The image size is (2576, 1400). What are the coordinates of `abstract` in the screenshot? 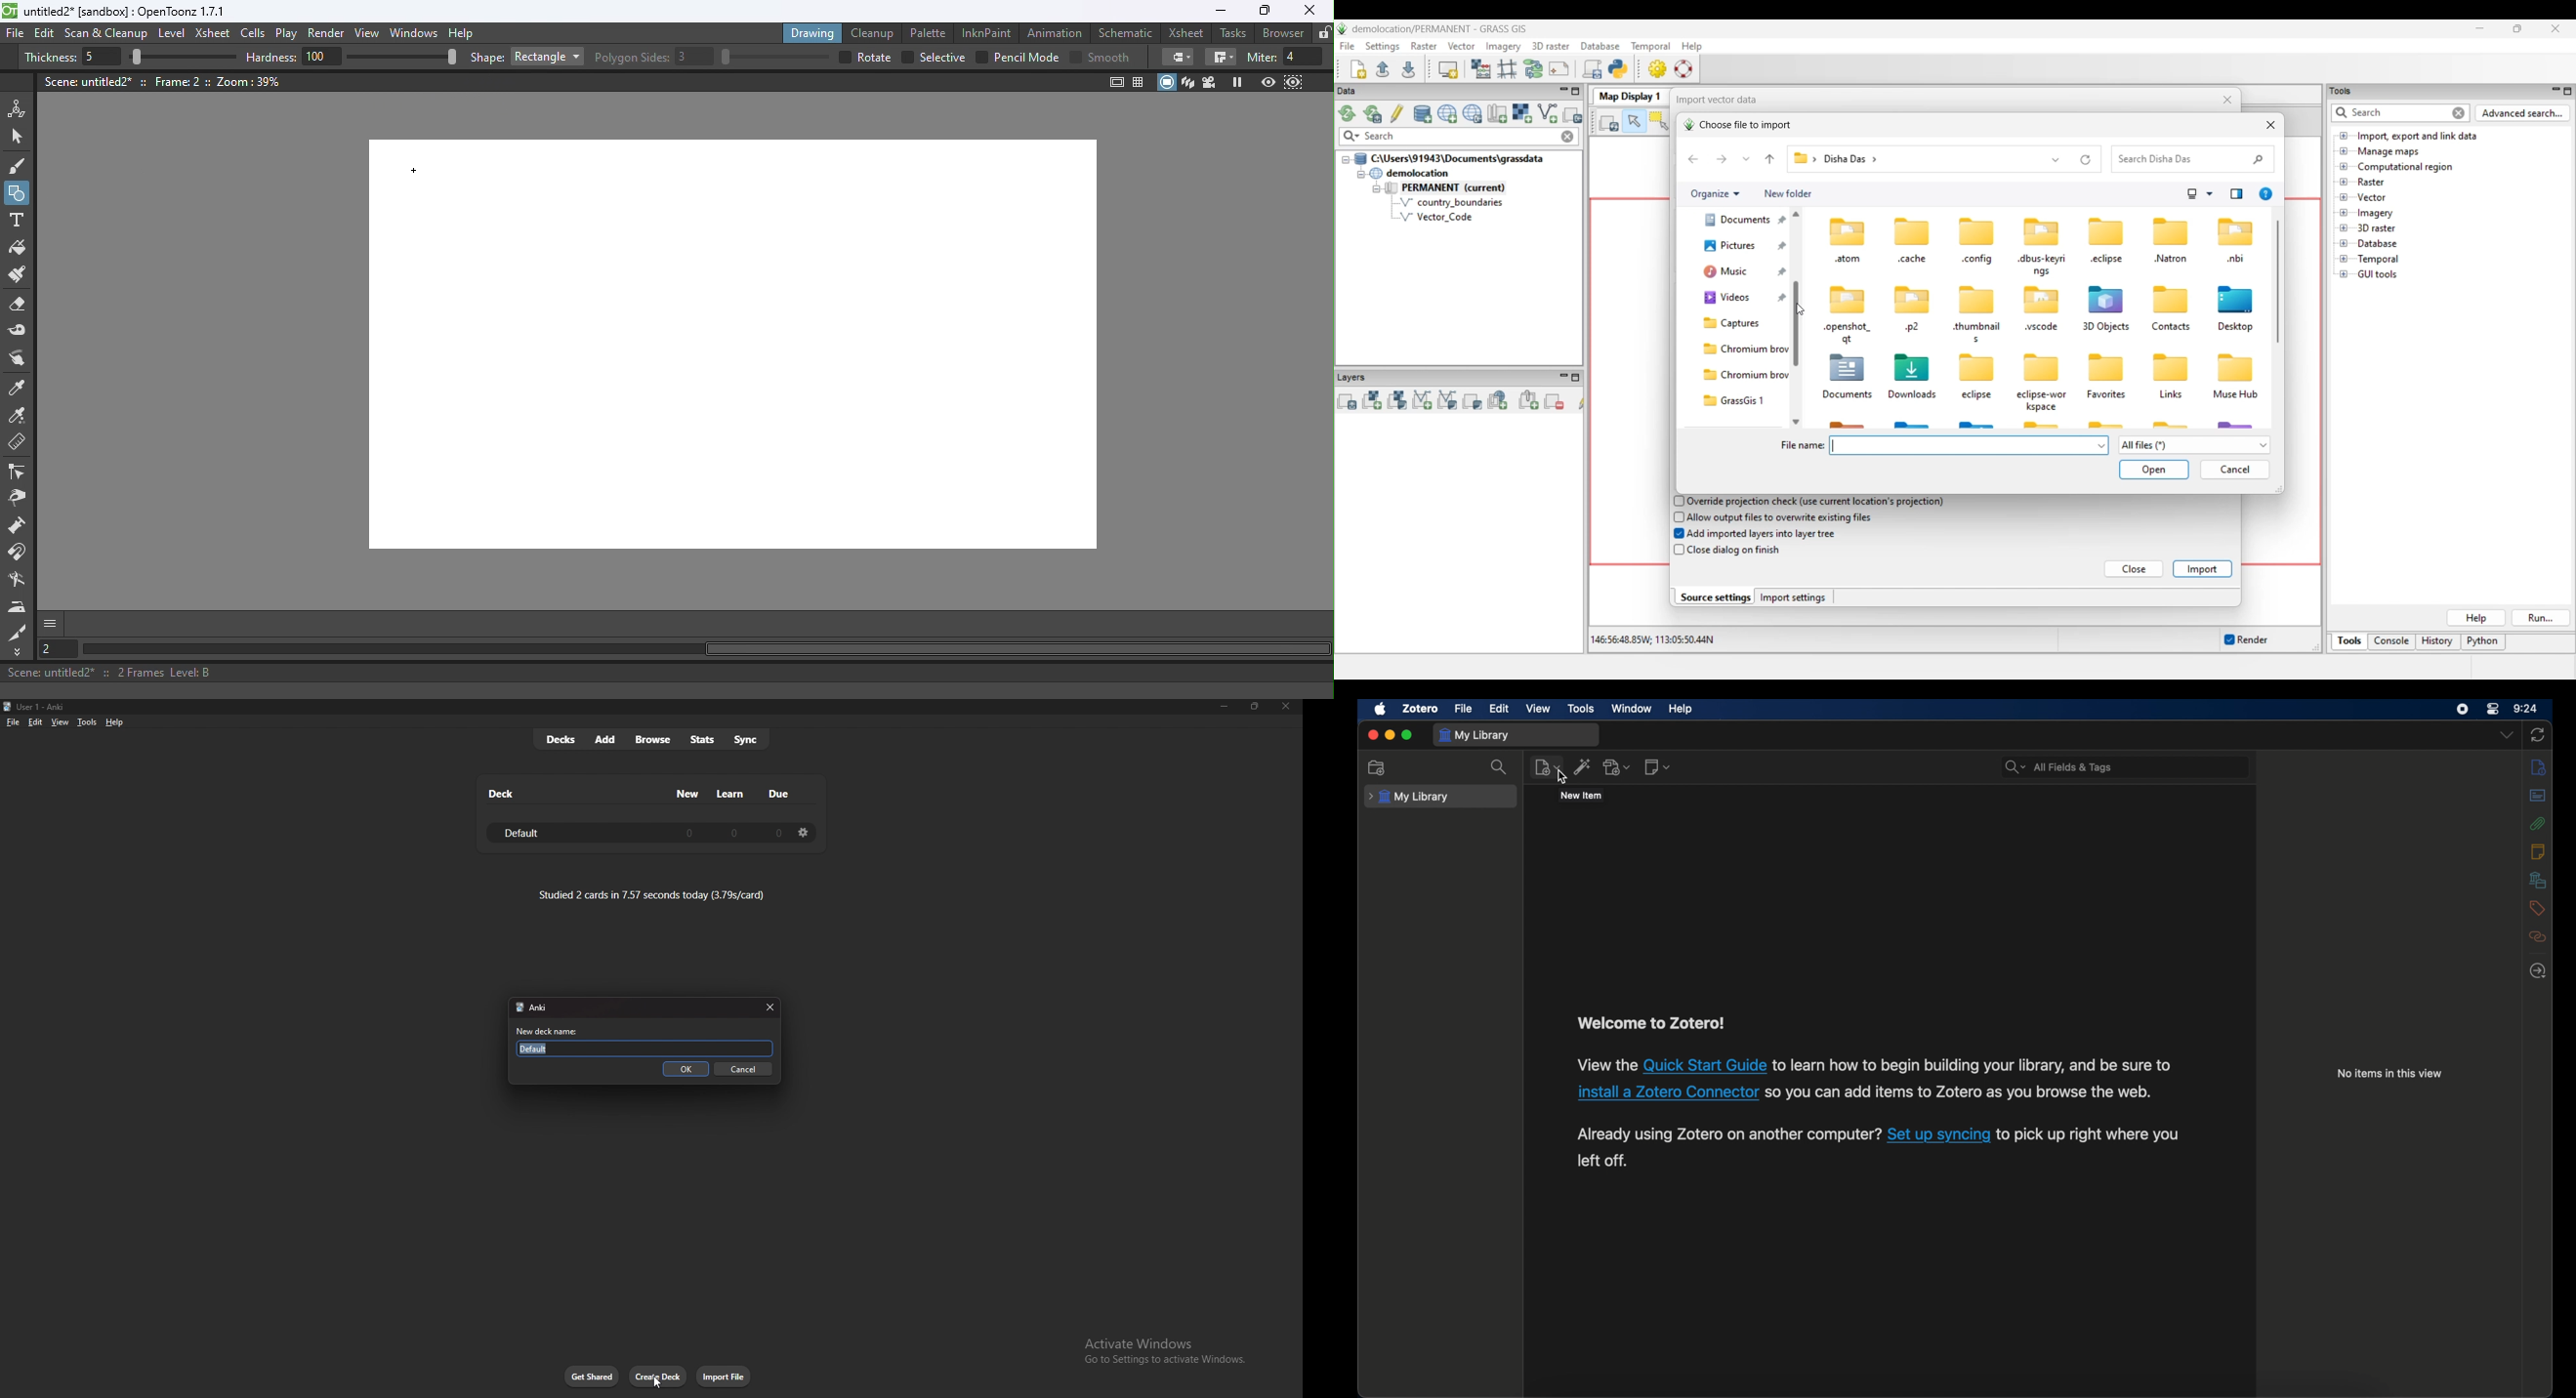 It's located at (2539, 795).